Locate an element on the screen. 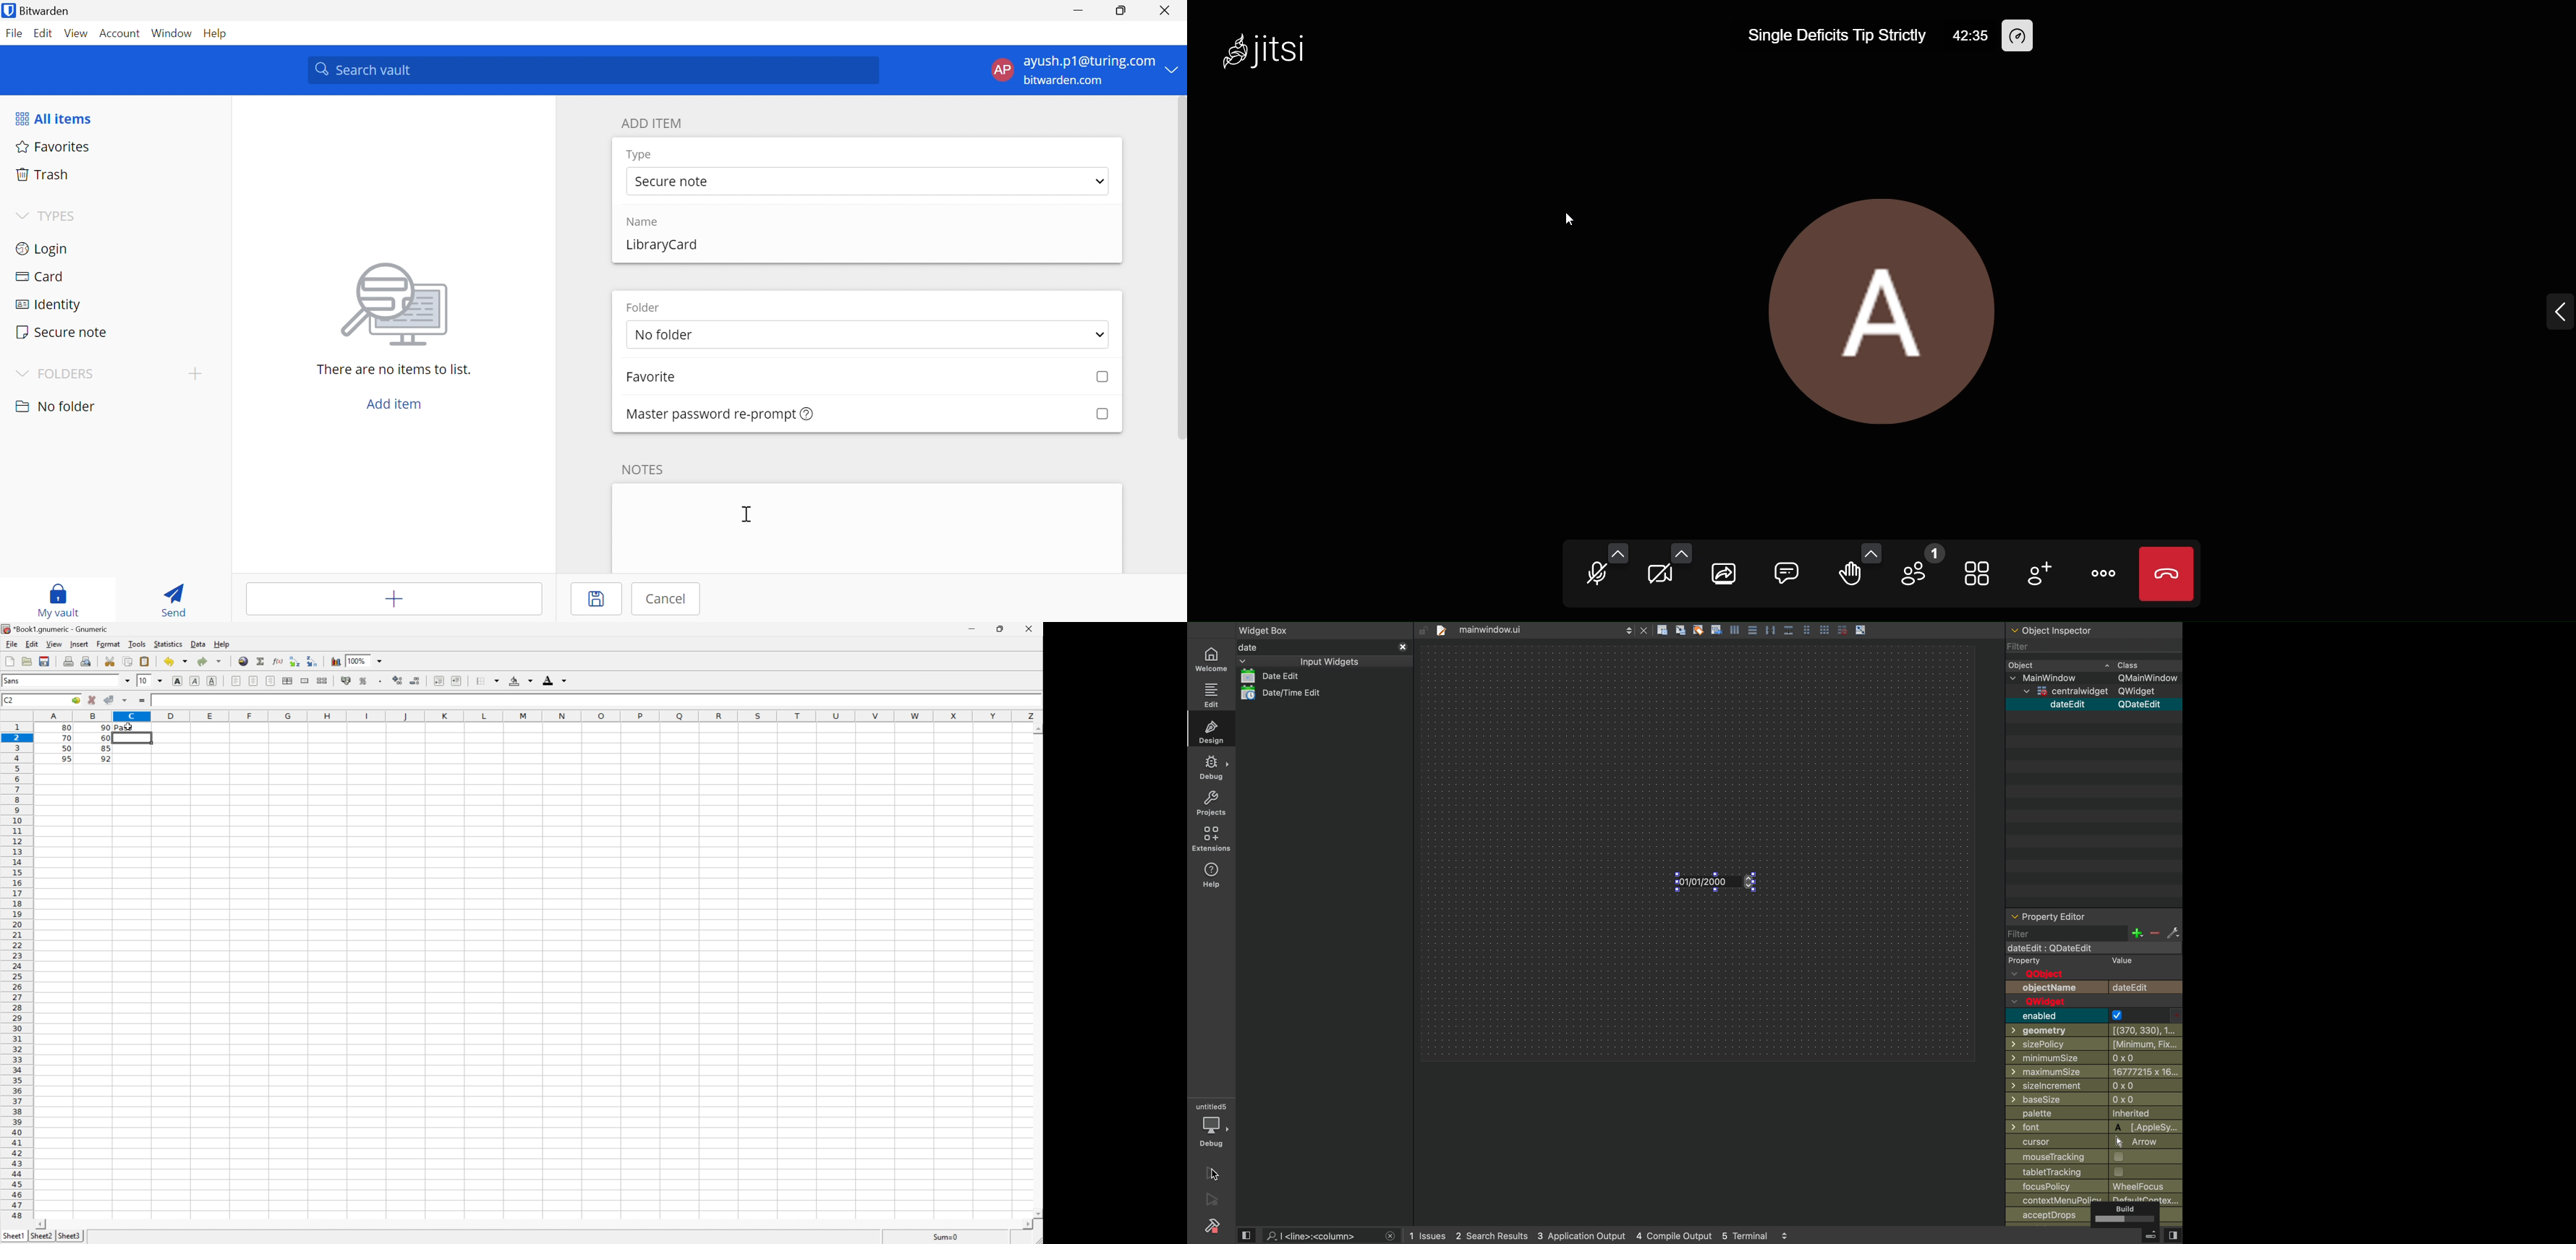 This screenshot has height=1260, width=2576. Cut the selection is located at coordinates (110, 661).